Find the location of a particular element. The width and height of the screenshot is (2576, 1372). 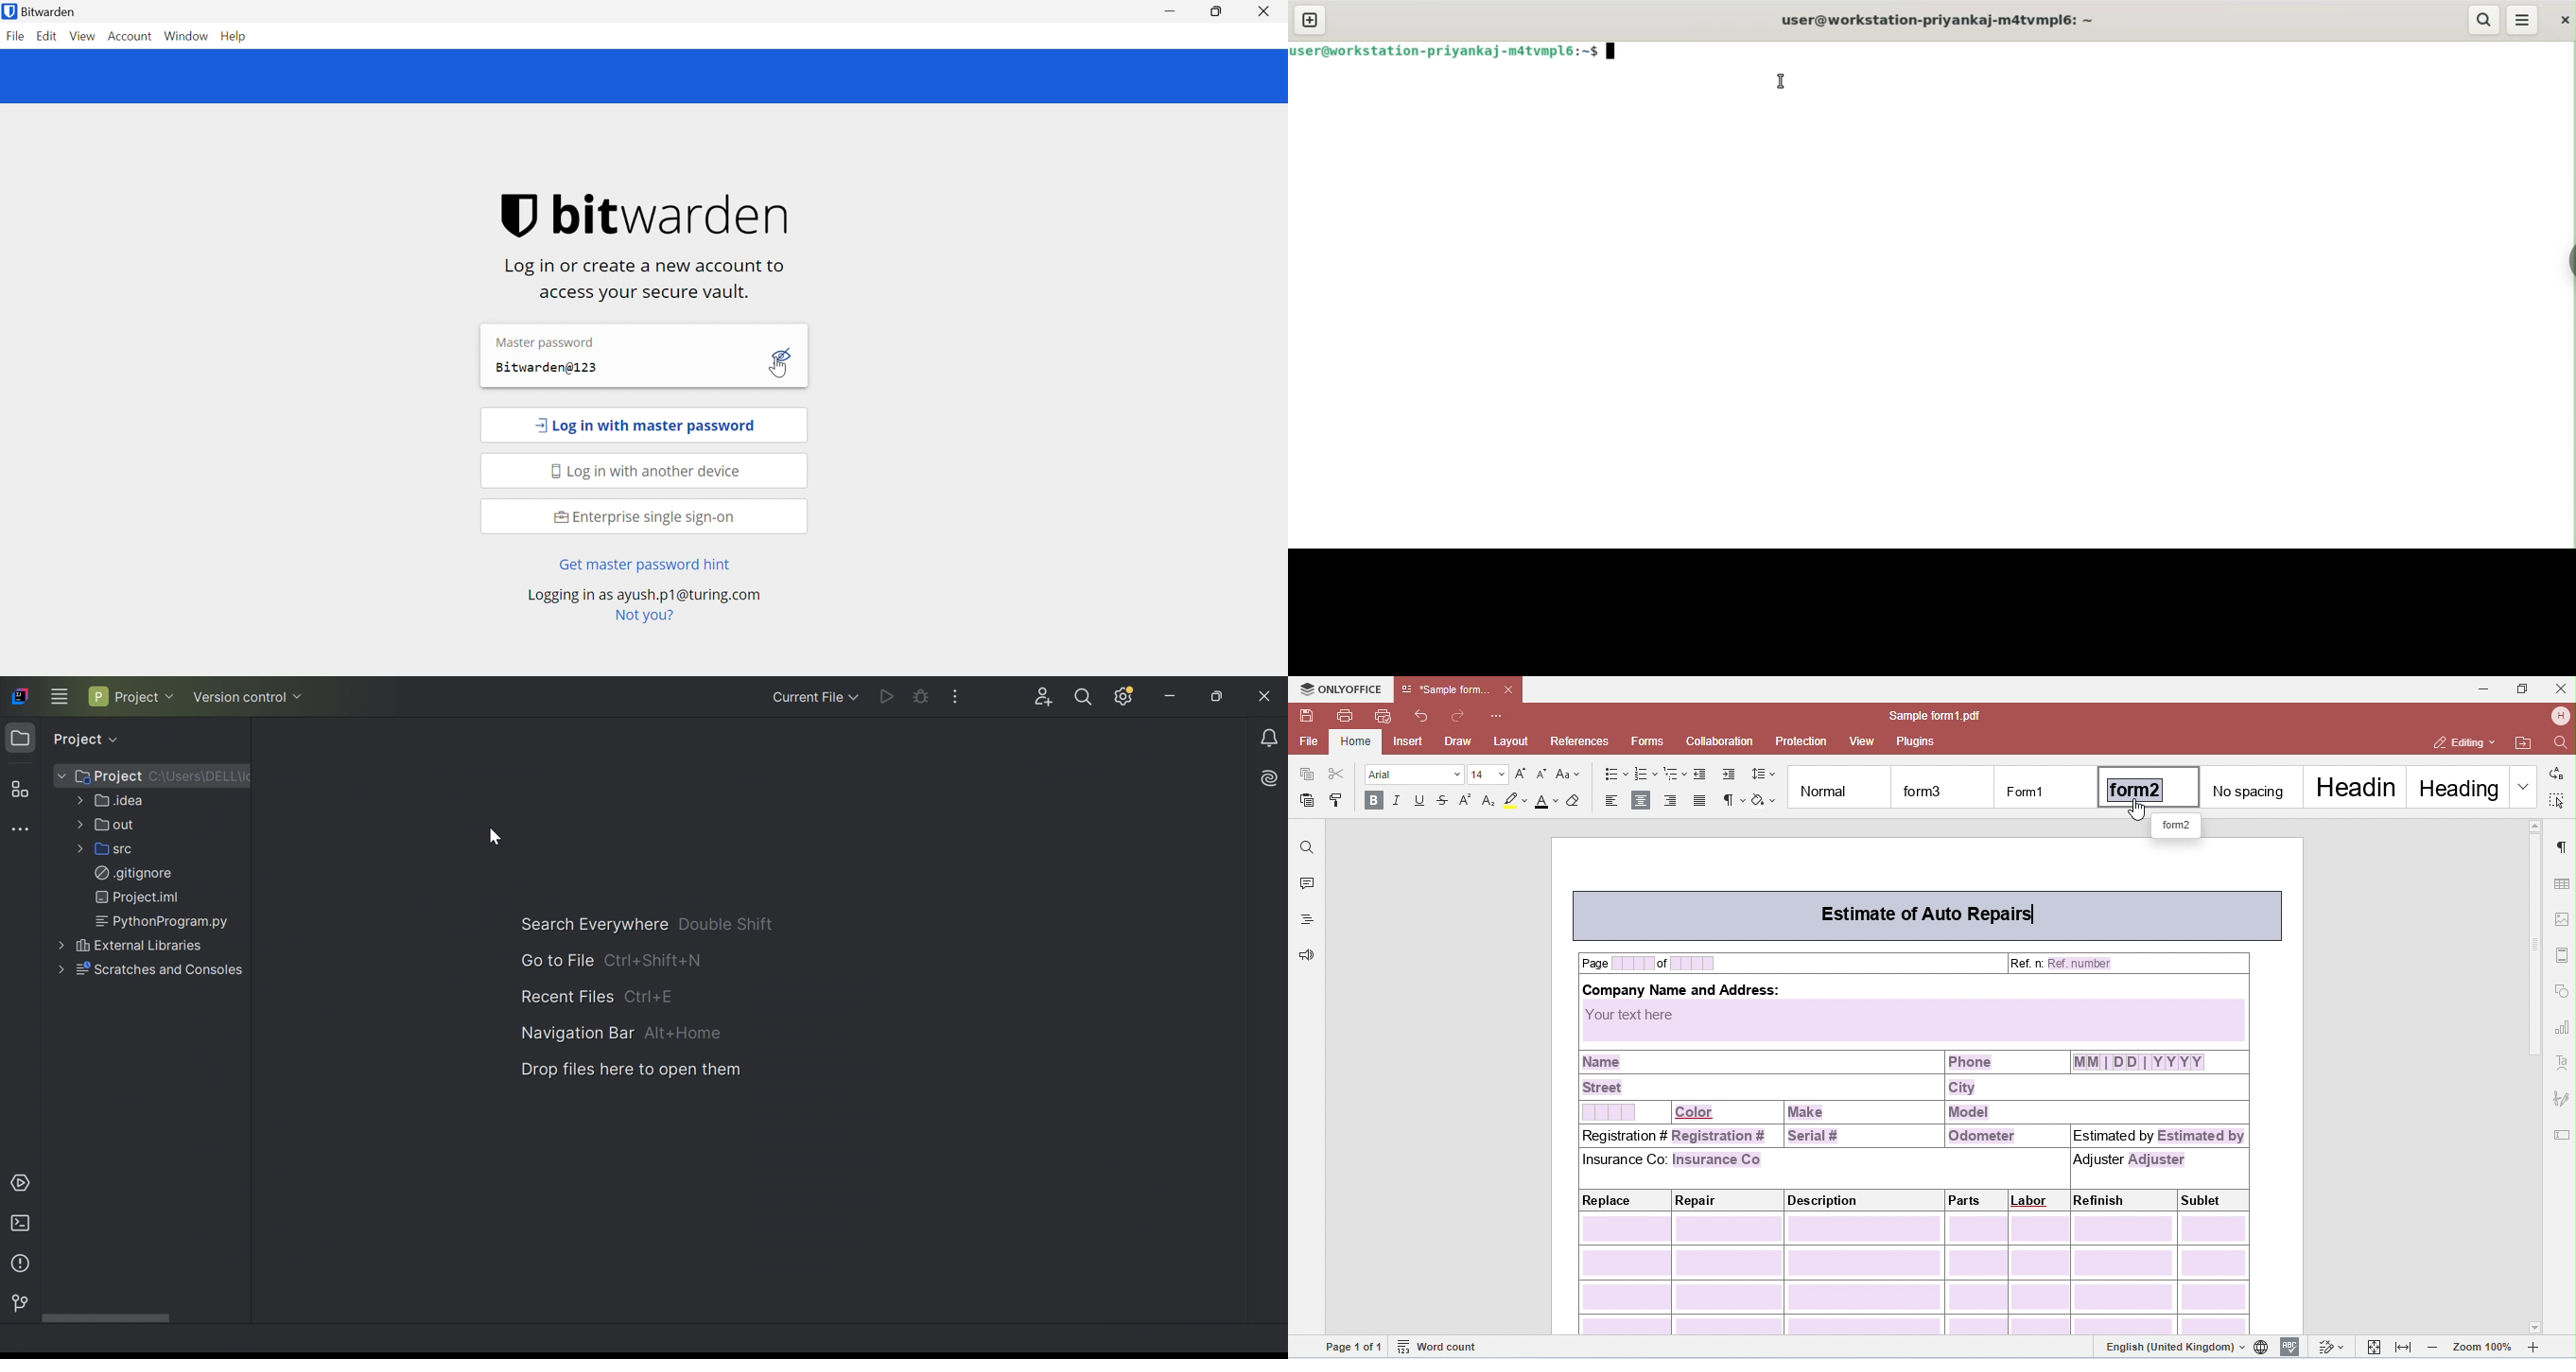

Bitwarden@123 is located at coordinates (549, 370).